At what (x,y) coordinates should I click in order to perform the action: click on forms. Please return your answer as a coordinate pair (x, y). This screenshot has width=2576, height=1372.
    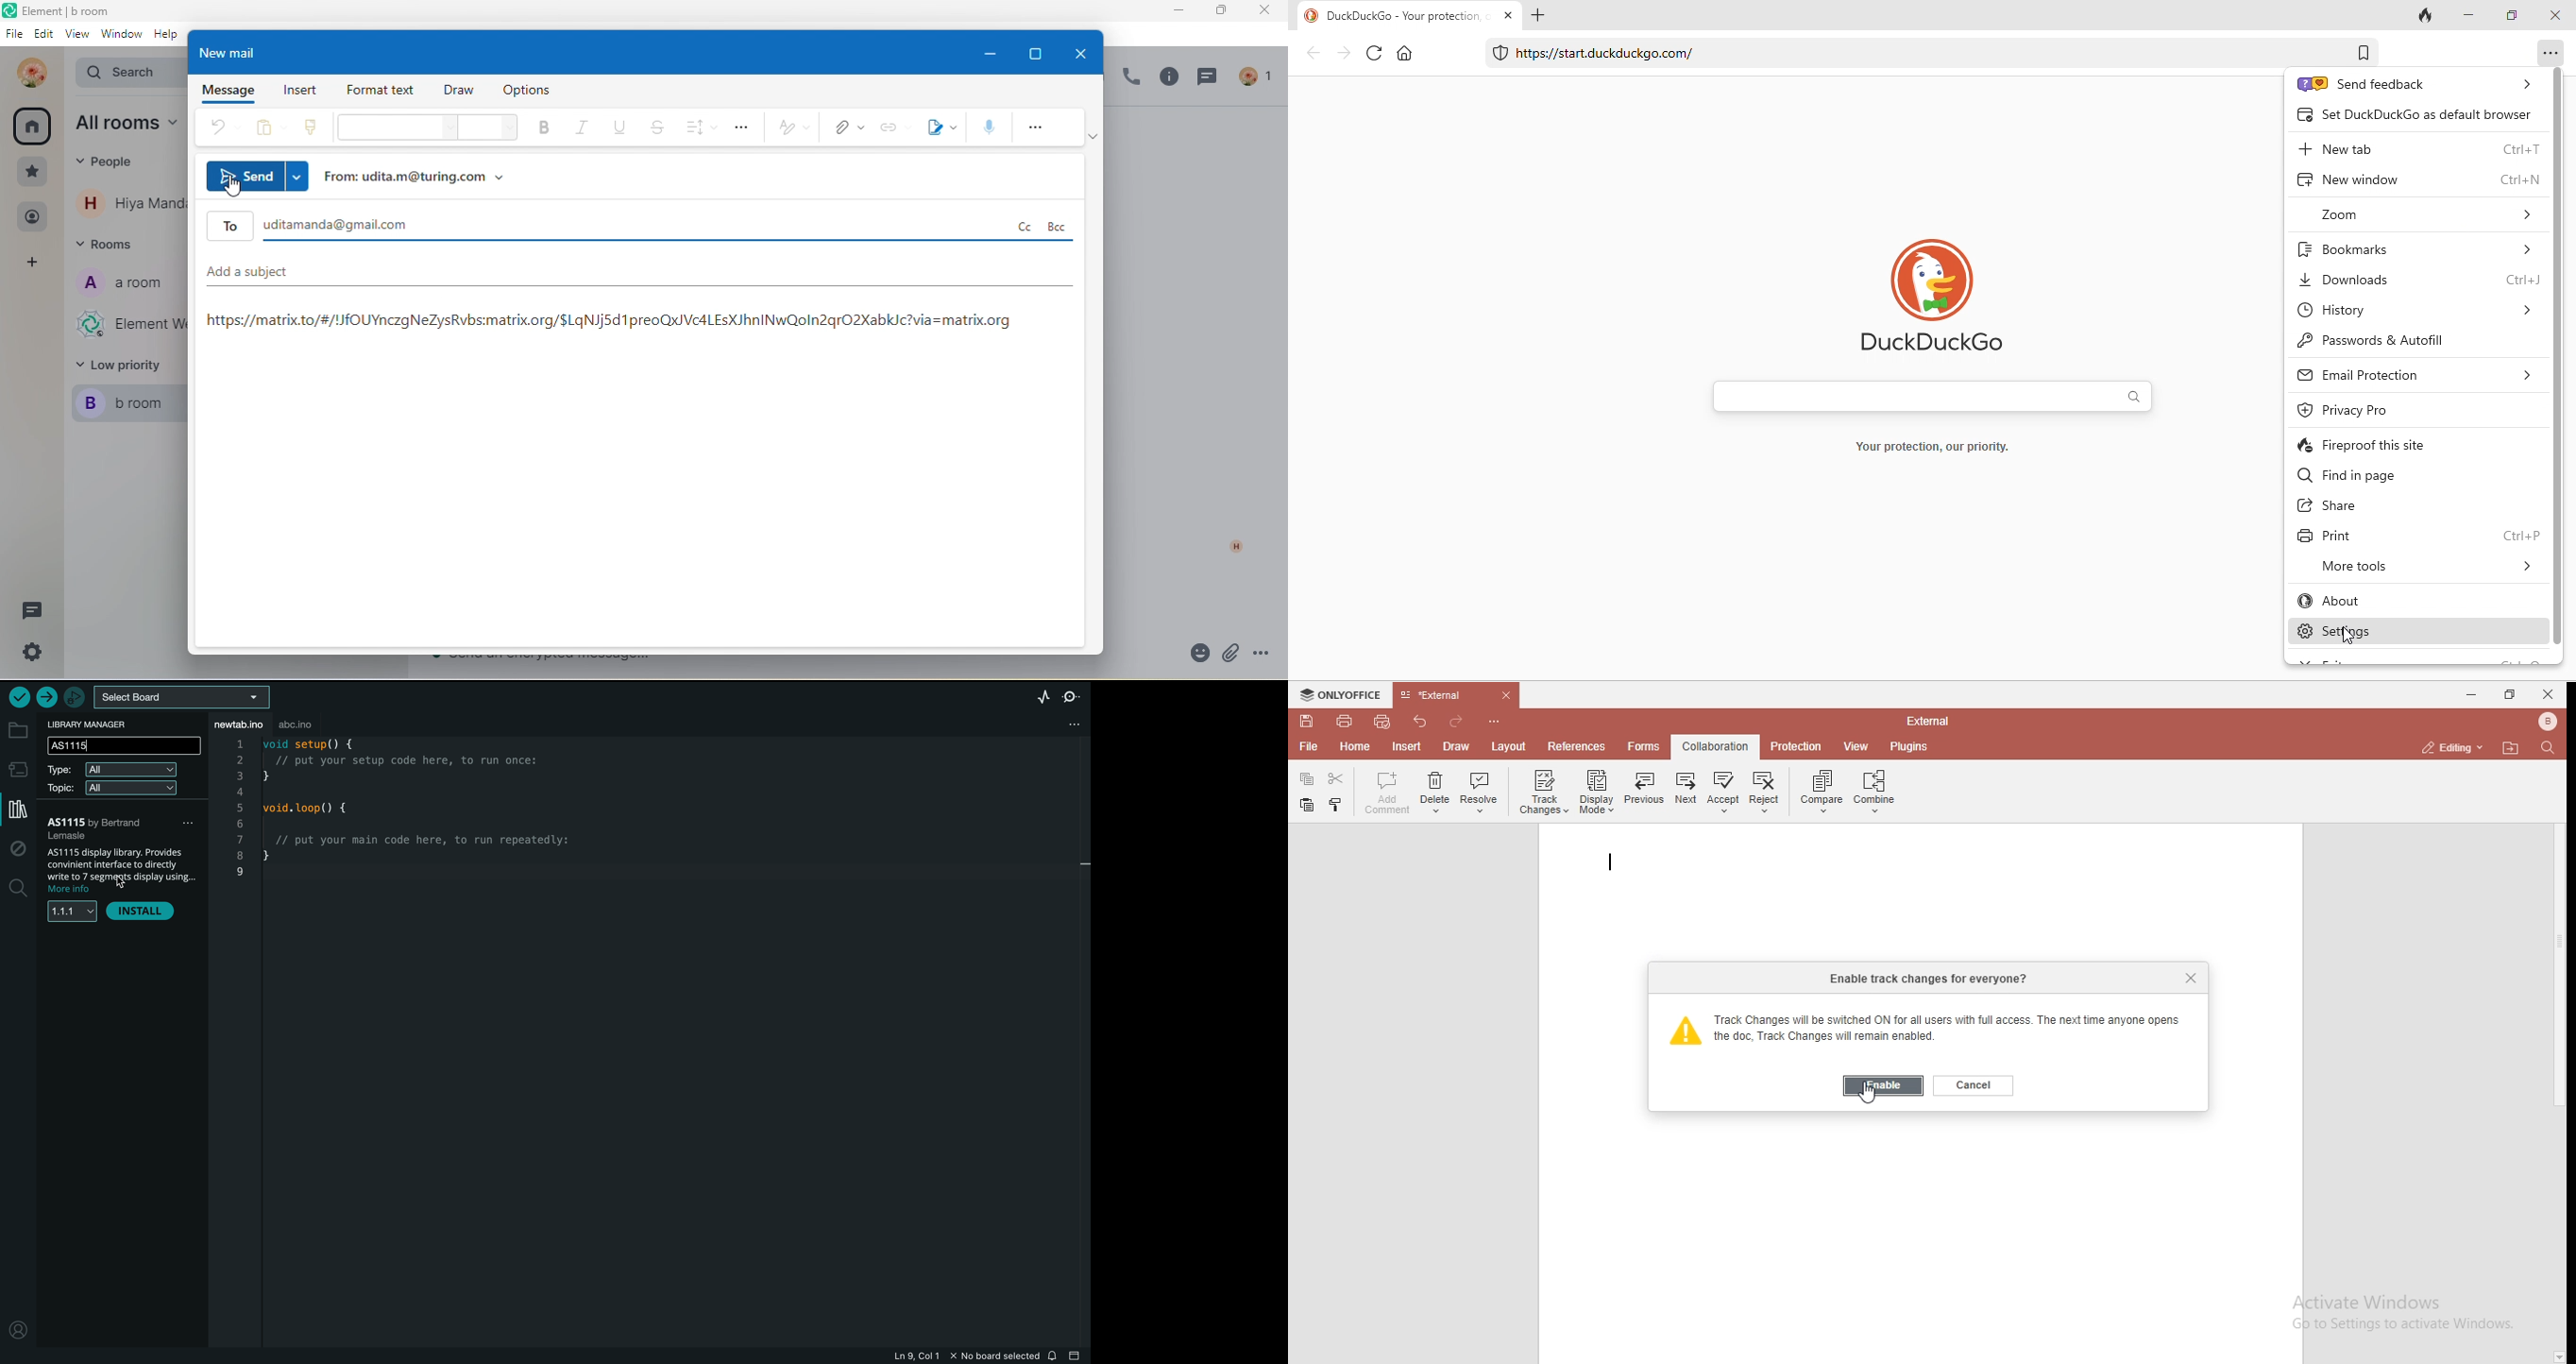
    Looking at the image, I should click on (1647, 747).